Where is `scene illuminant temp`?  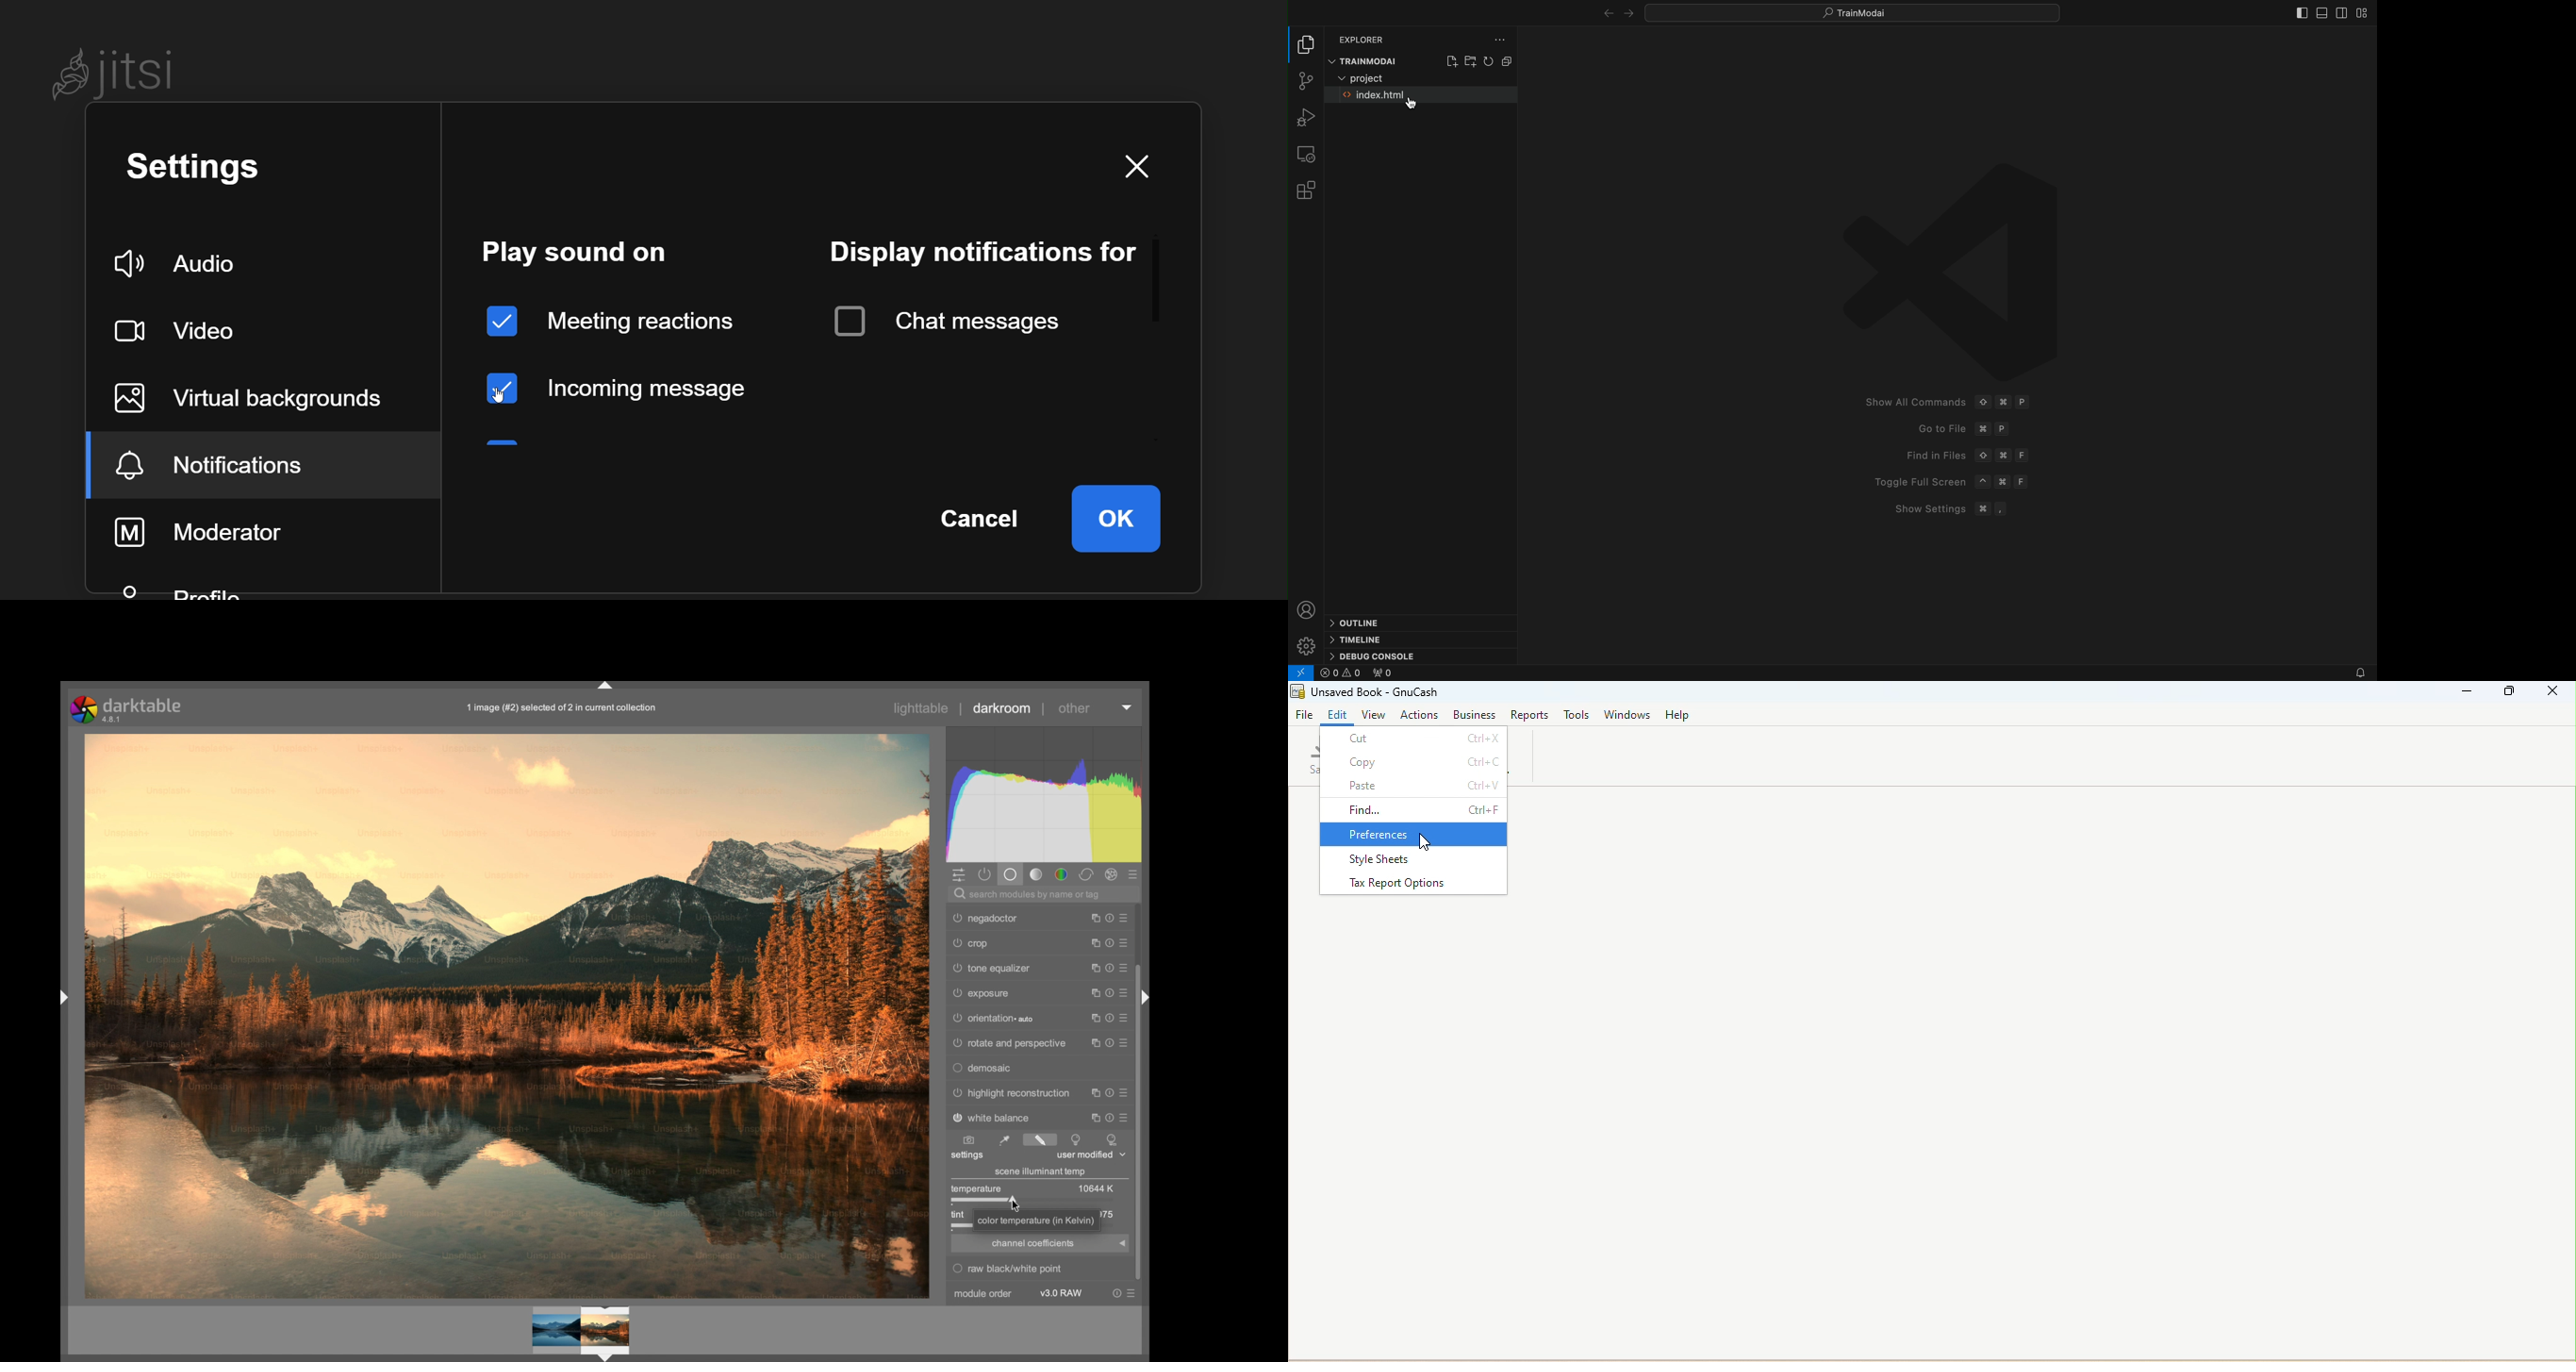
scene illuminant temp is located at coordinates (1041, 1172).